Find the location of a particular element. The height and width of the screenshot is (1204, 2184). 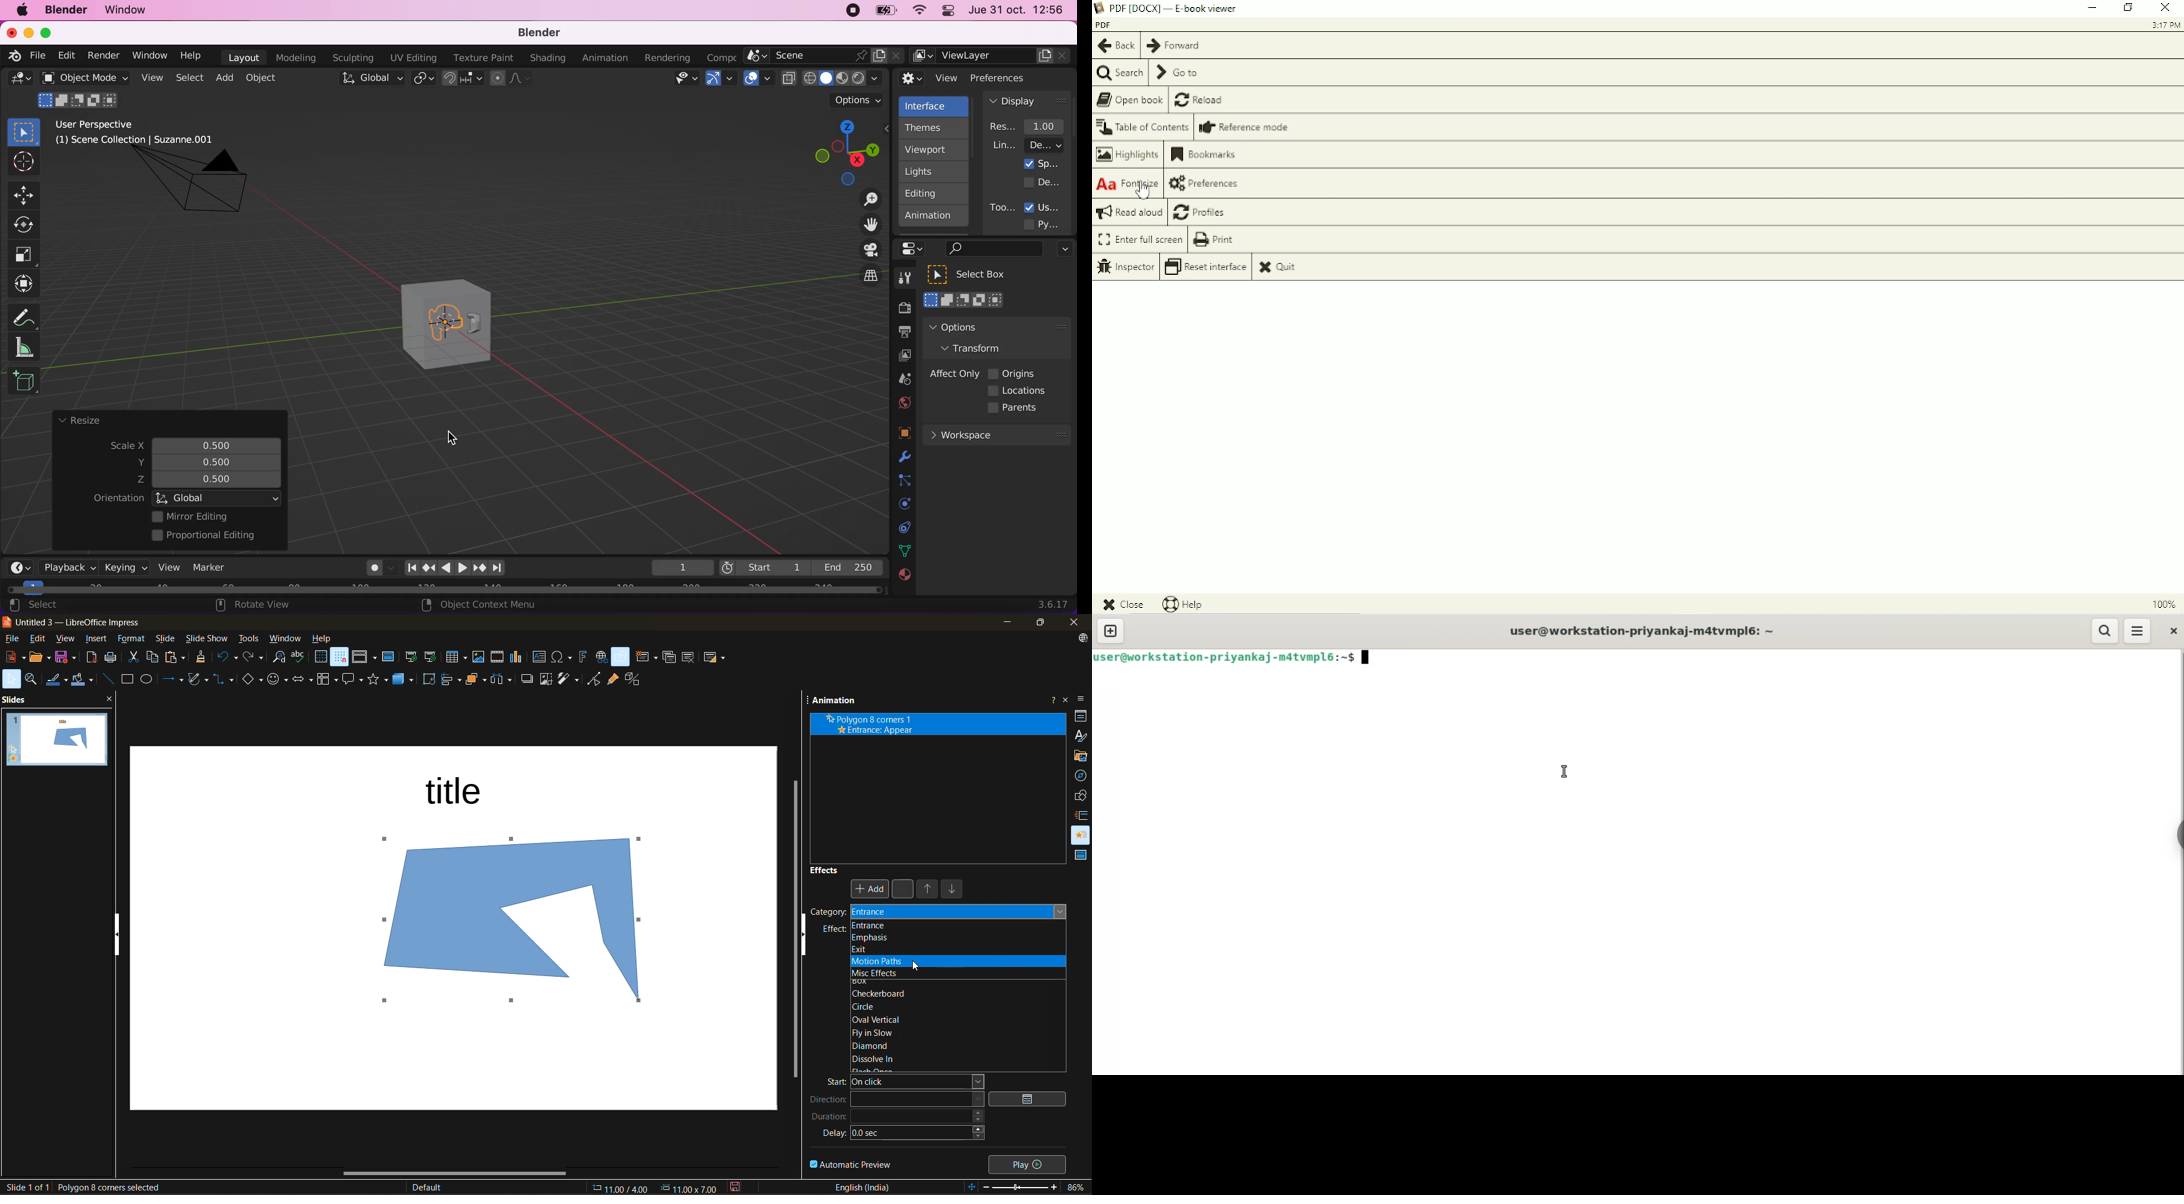

slide layout is located at coordinates (715, 659).